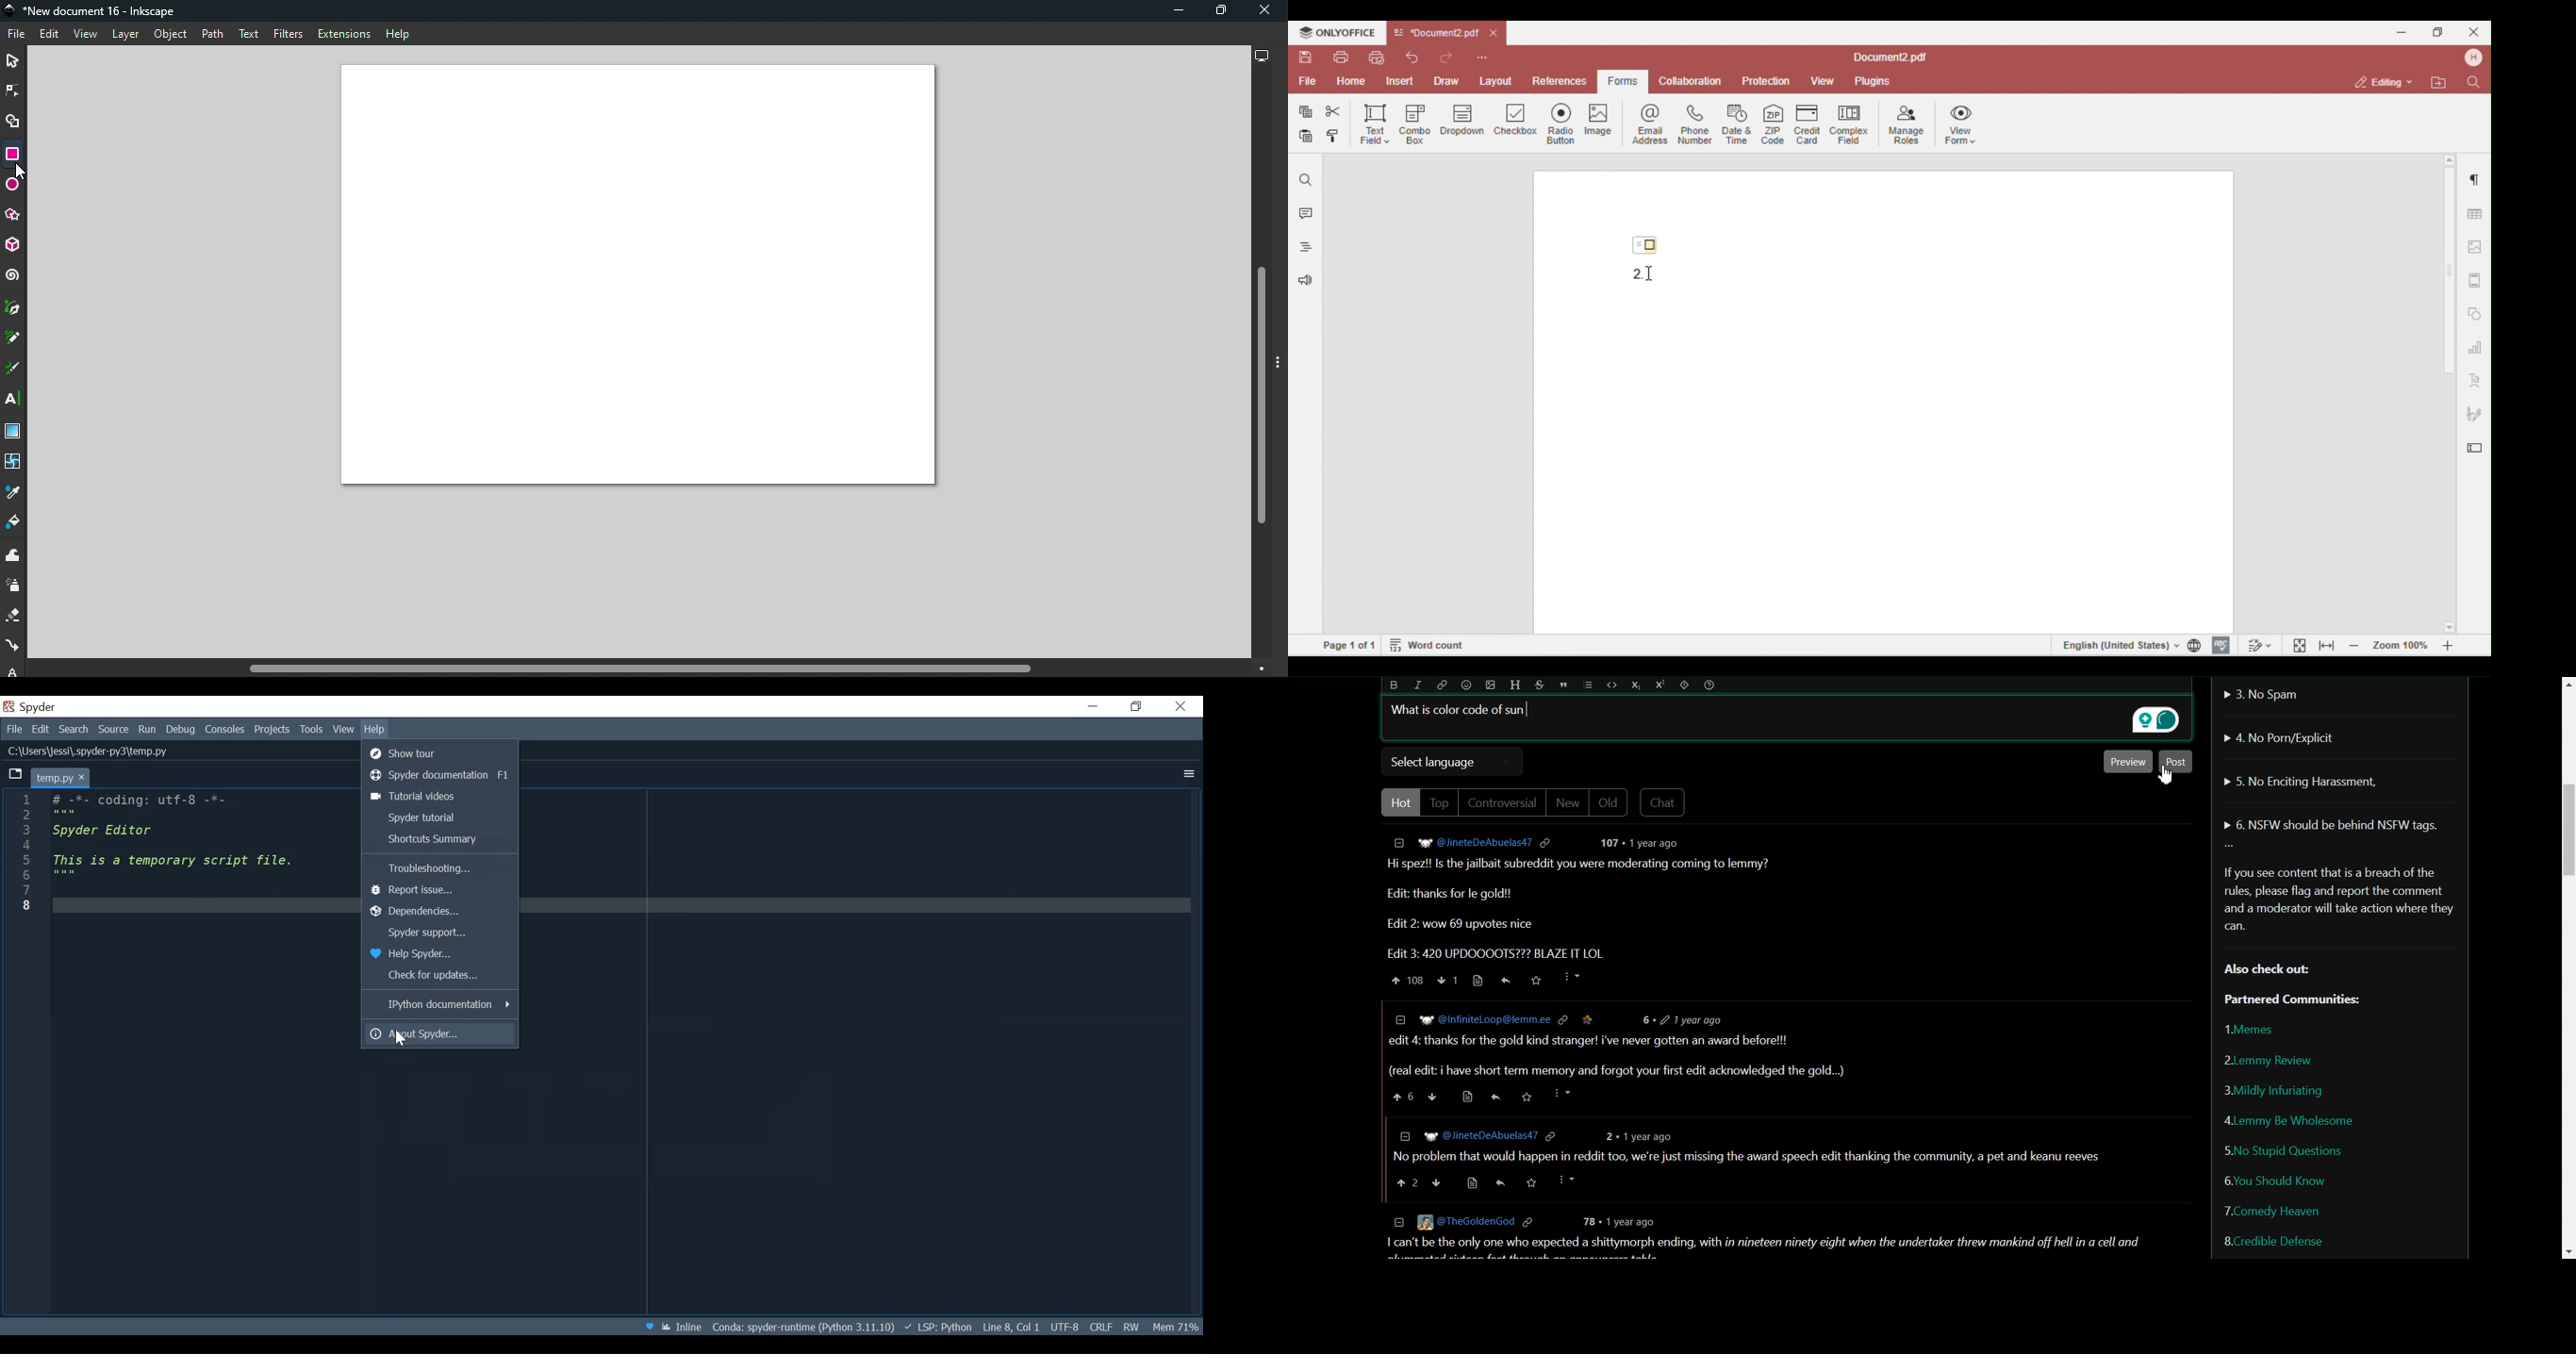  I want to click on Search, so click(73, 730).